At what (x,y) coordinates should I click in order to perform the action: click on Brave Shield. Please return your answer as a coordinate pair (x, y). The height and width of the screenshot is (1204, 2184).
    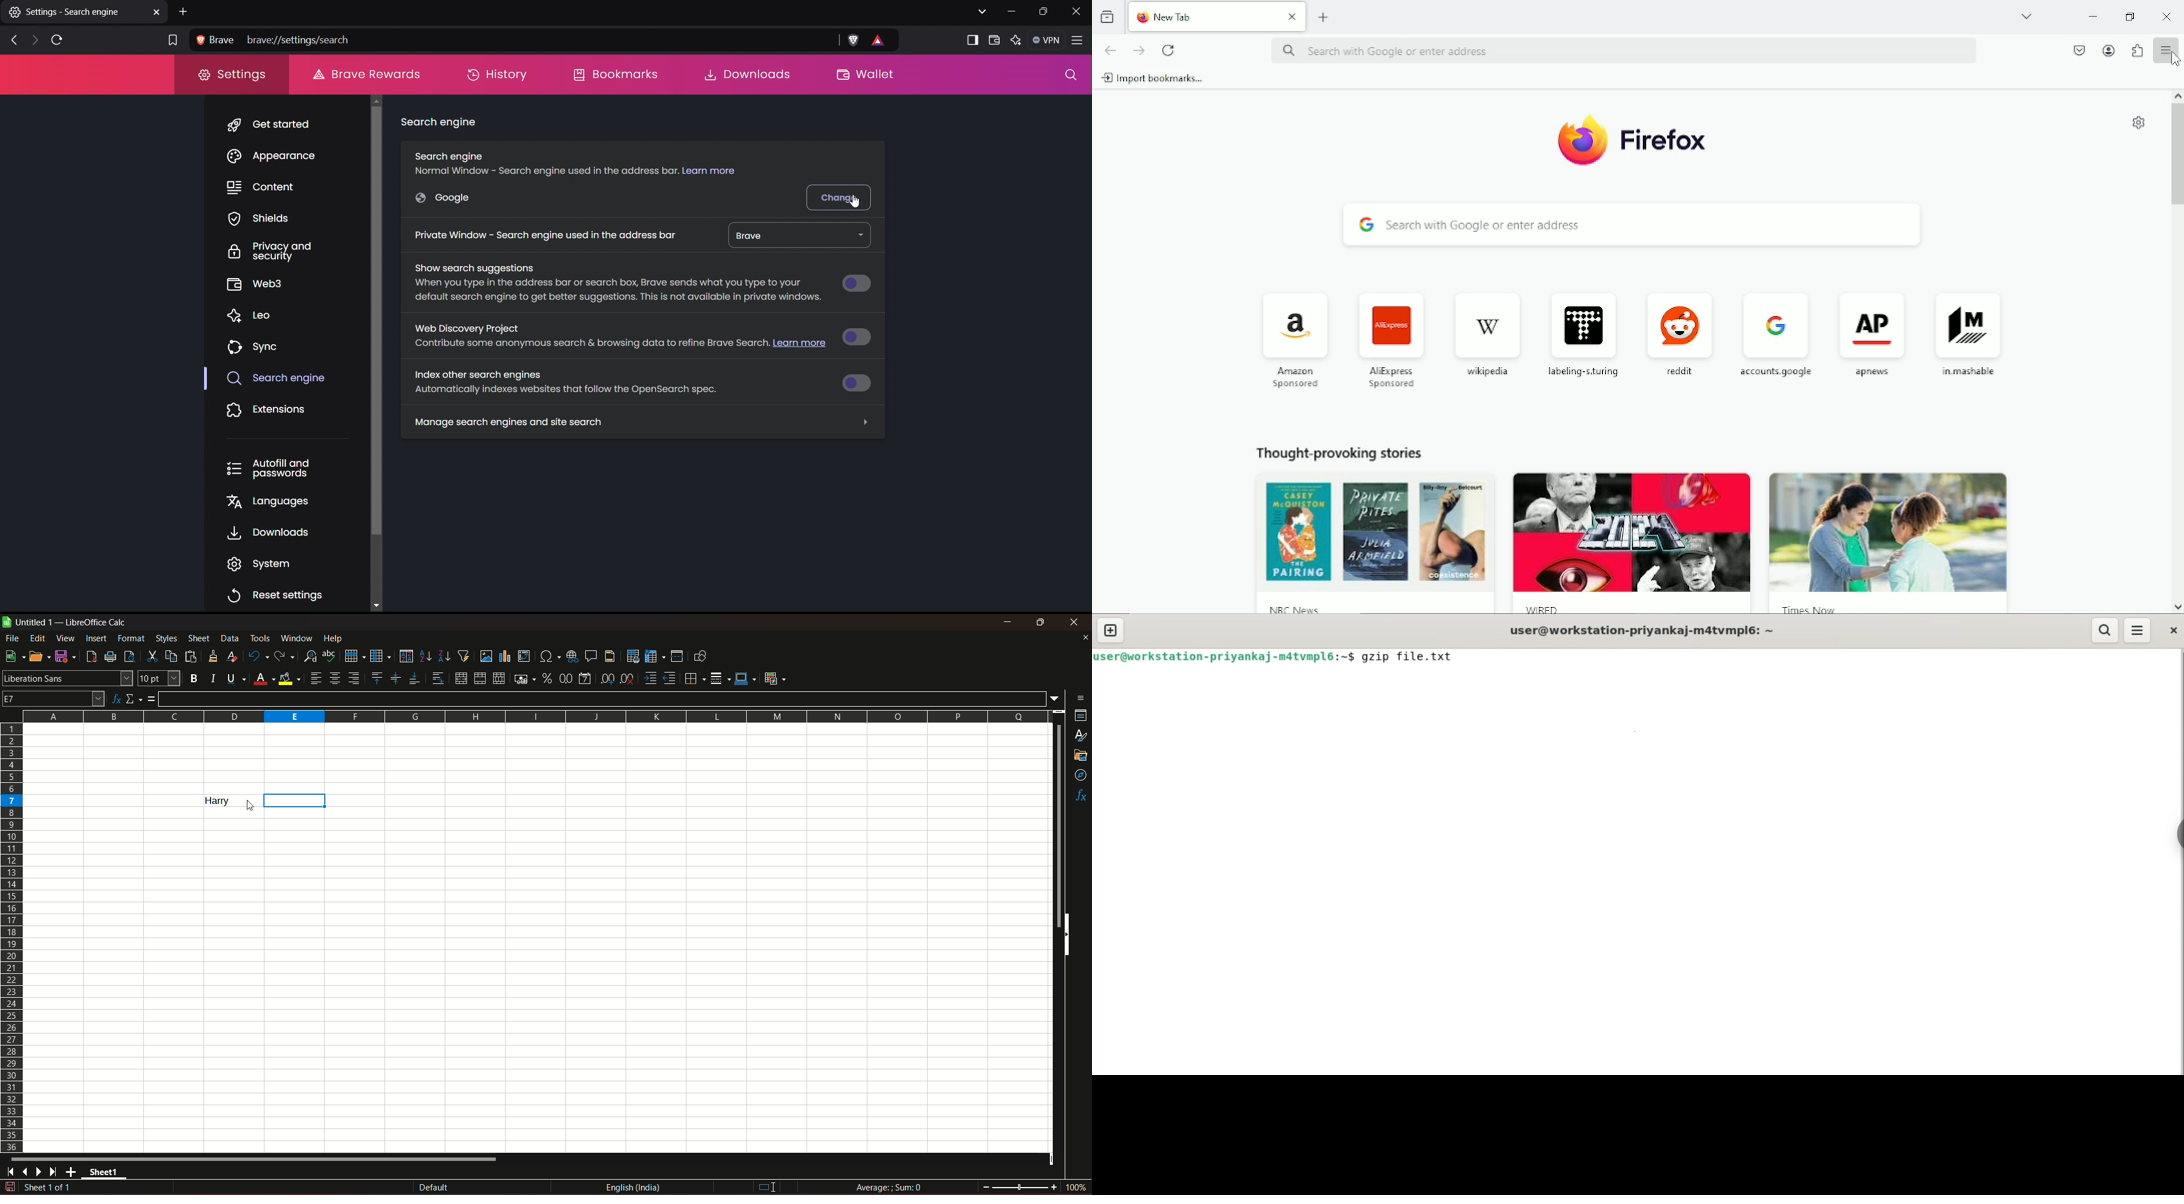
    Looking at the image, I should click on (853, 40).